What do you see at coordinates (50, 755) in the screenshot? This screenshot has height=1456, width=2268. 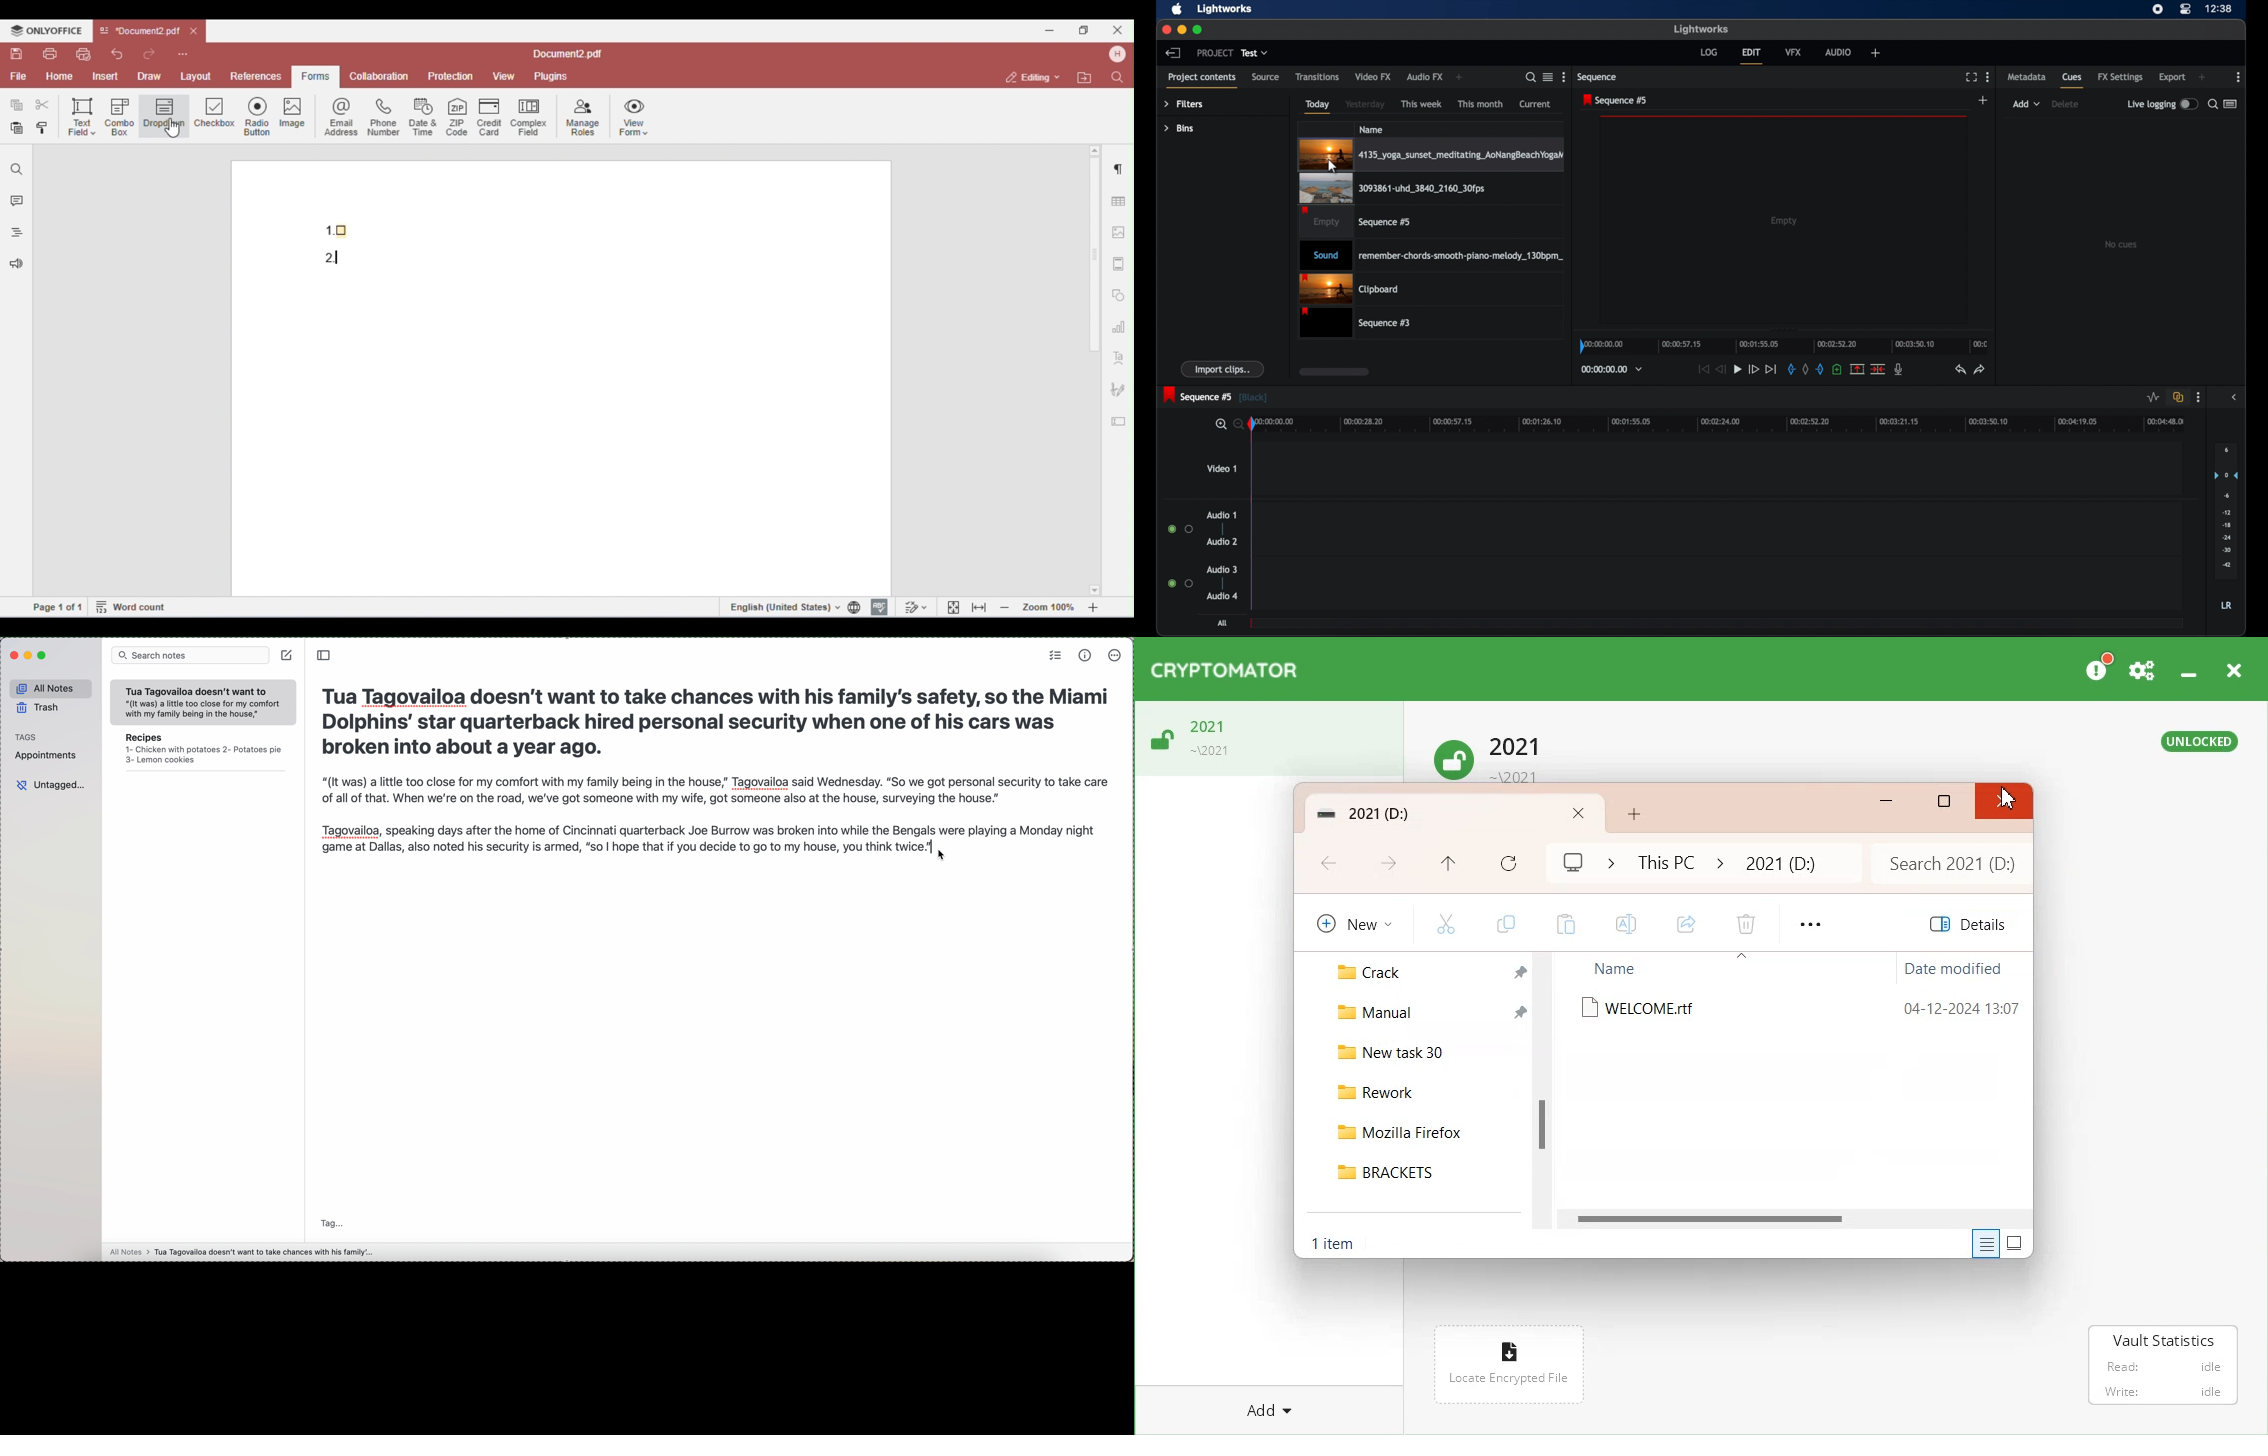 I see `appointments` at bounding box center [50, 755].